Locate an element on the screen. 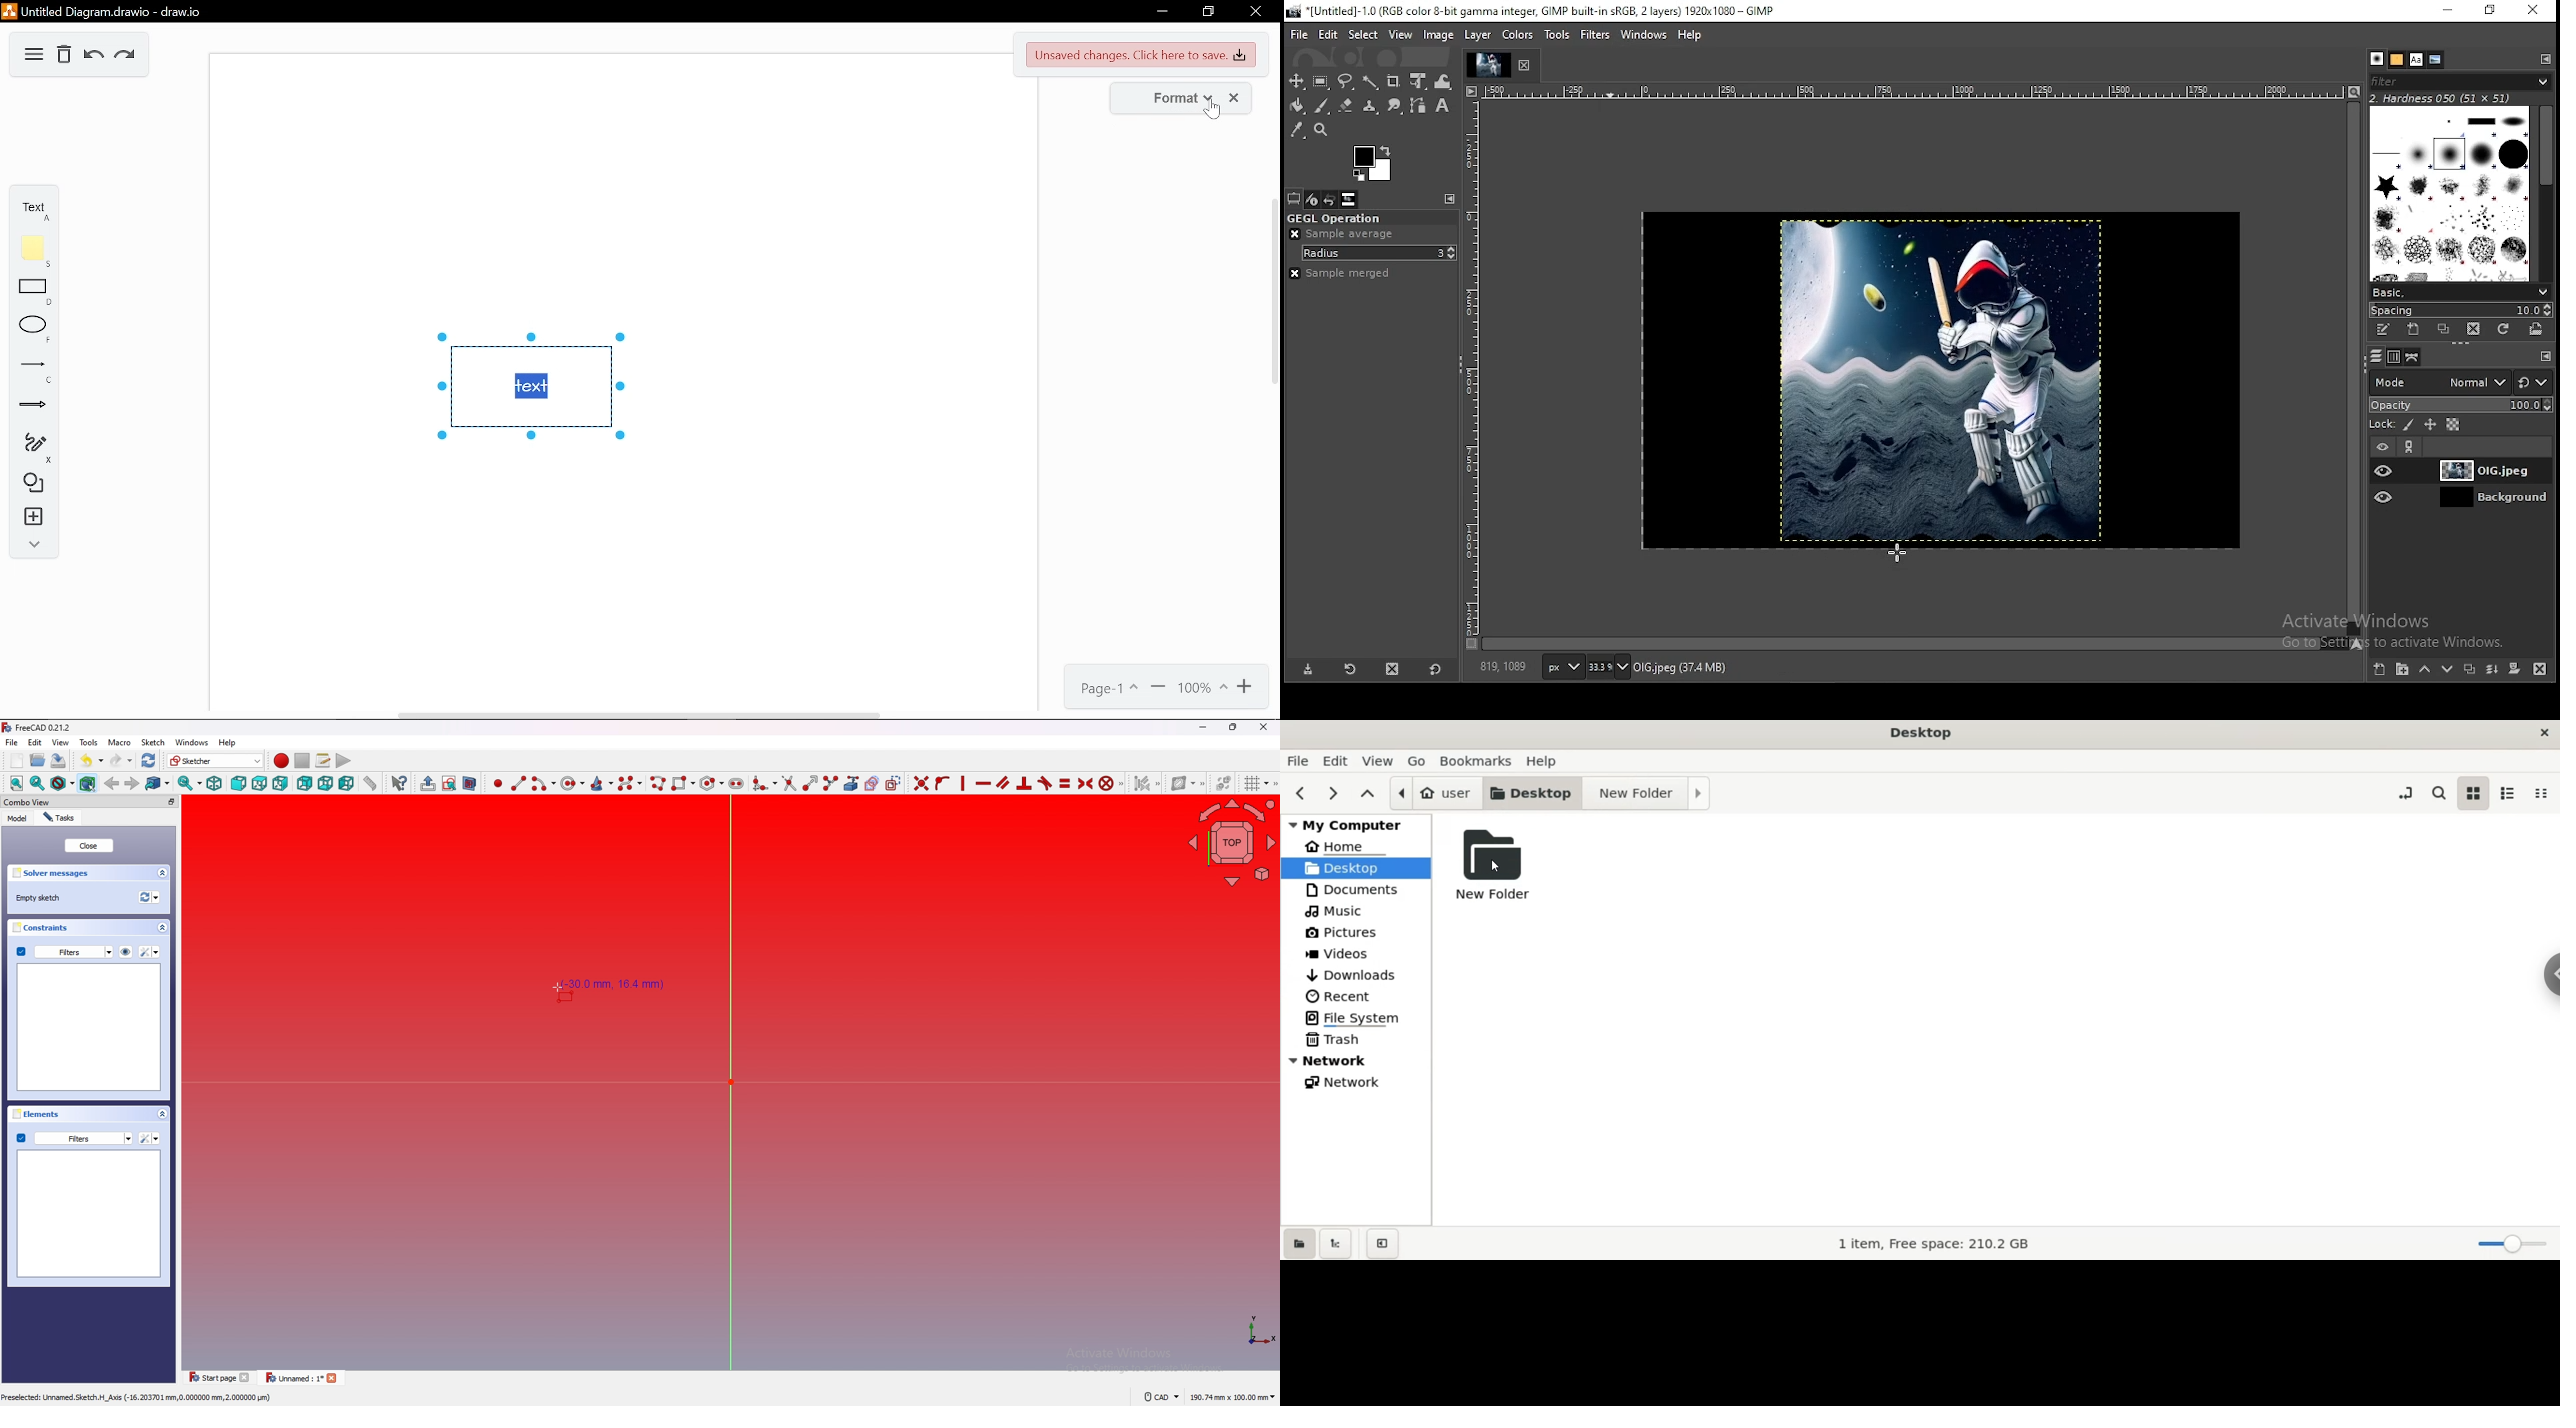  toggle construction geometry is located at coordinates (893, 783).